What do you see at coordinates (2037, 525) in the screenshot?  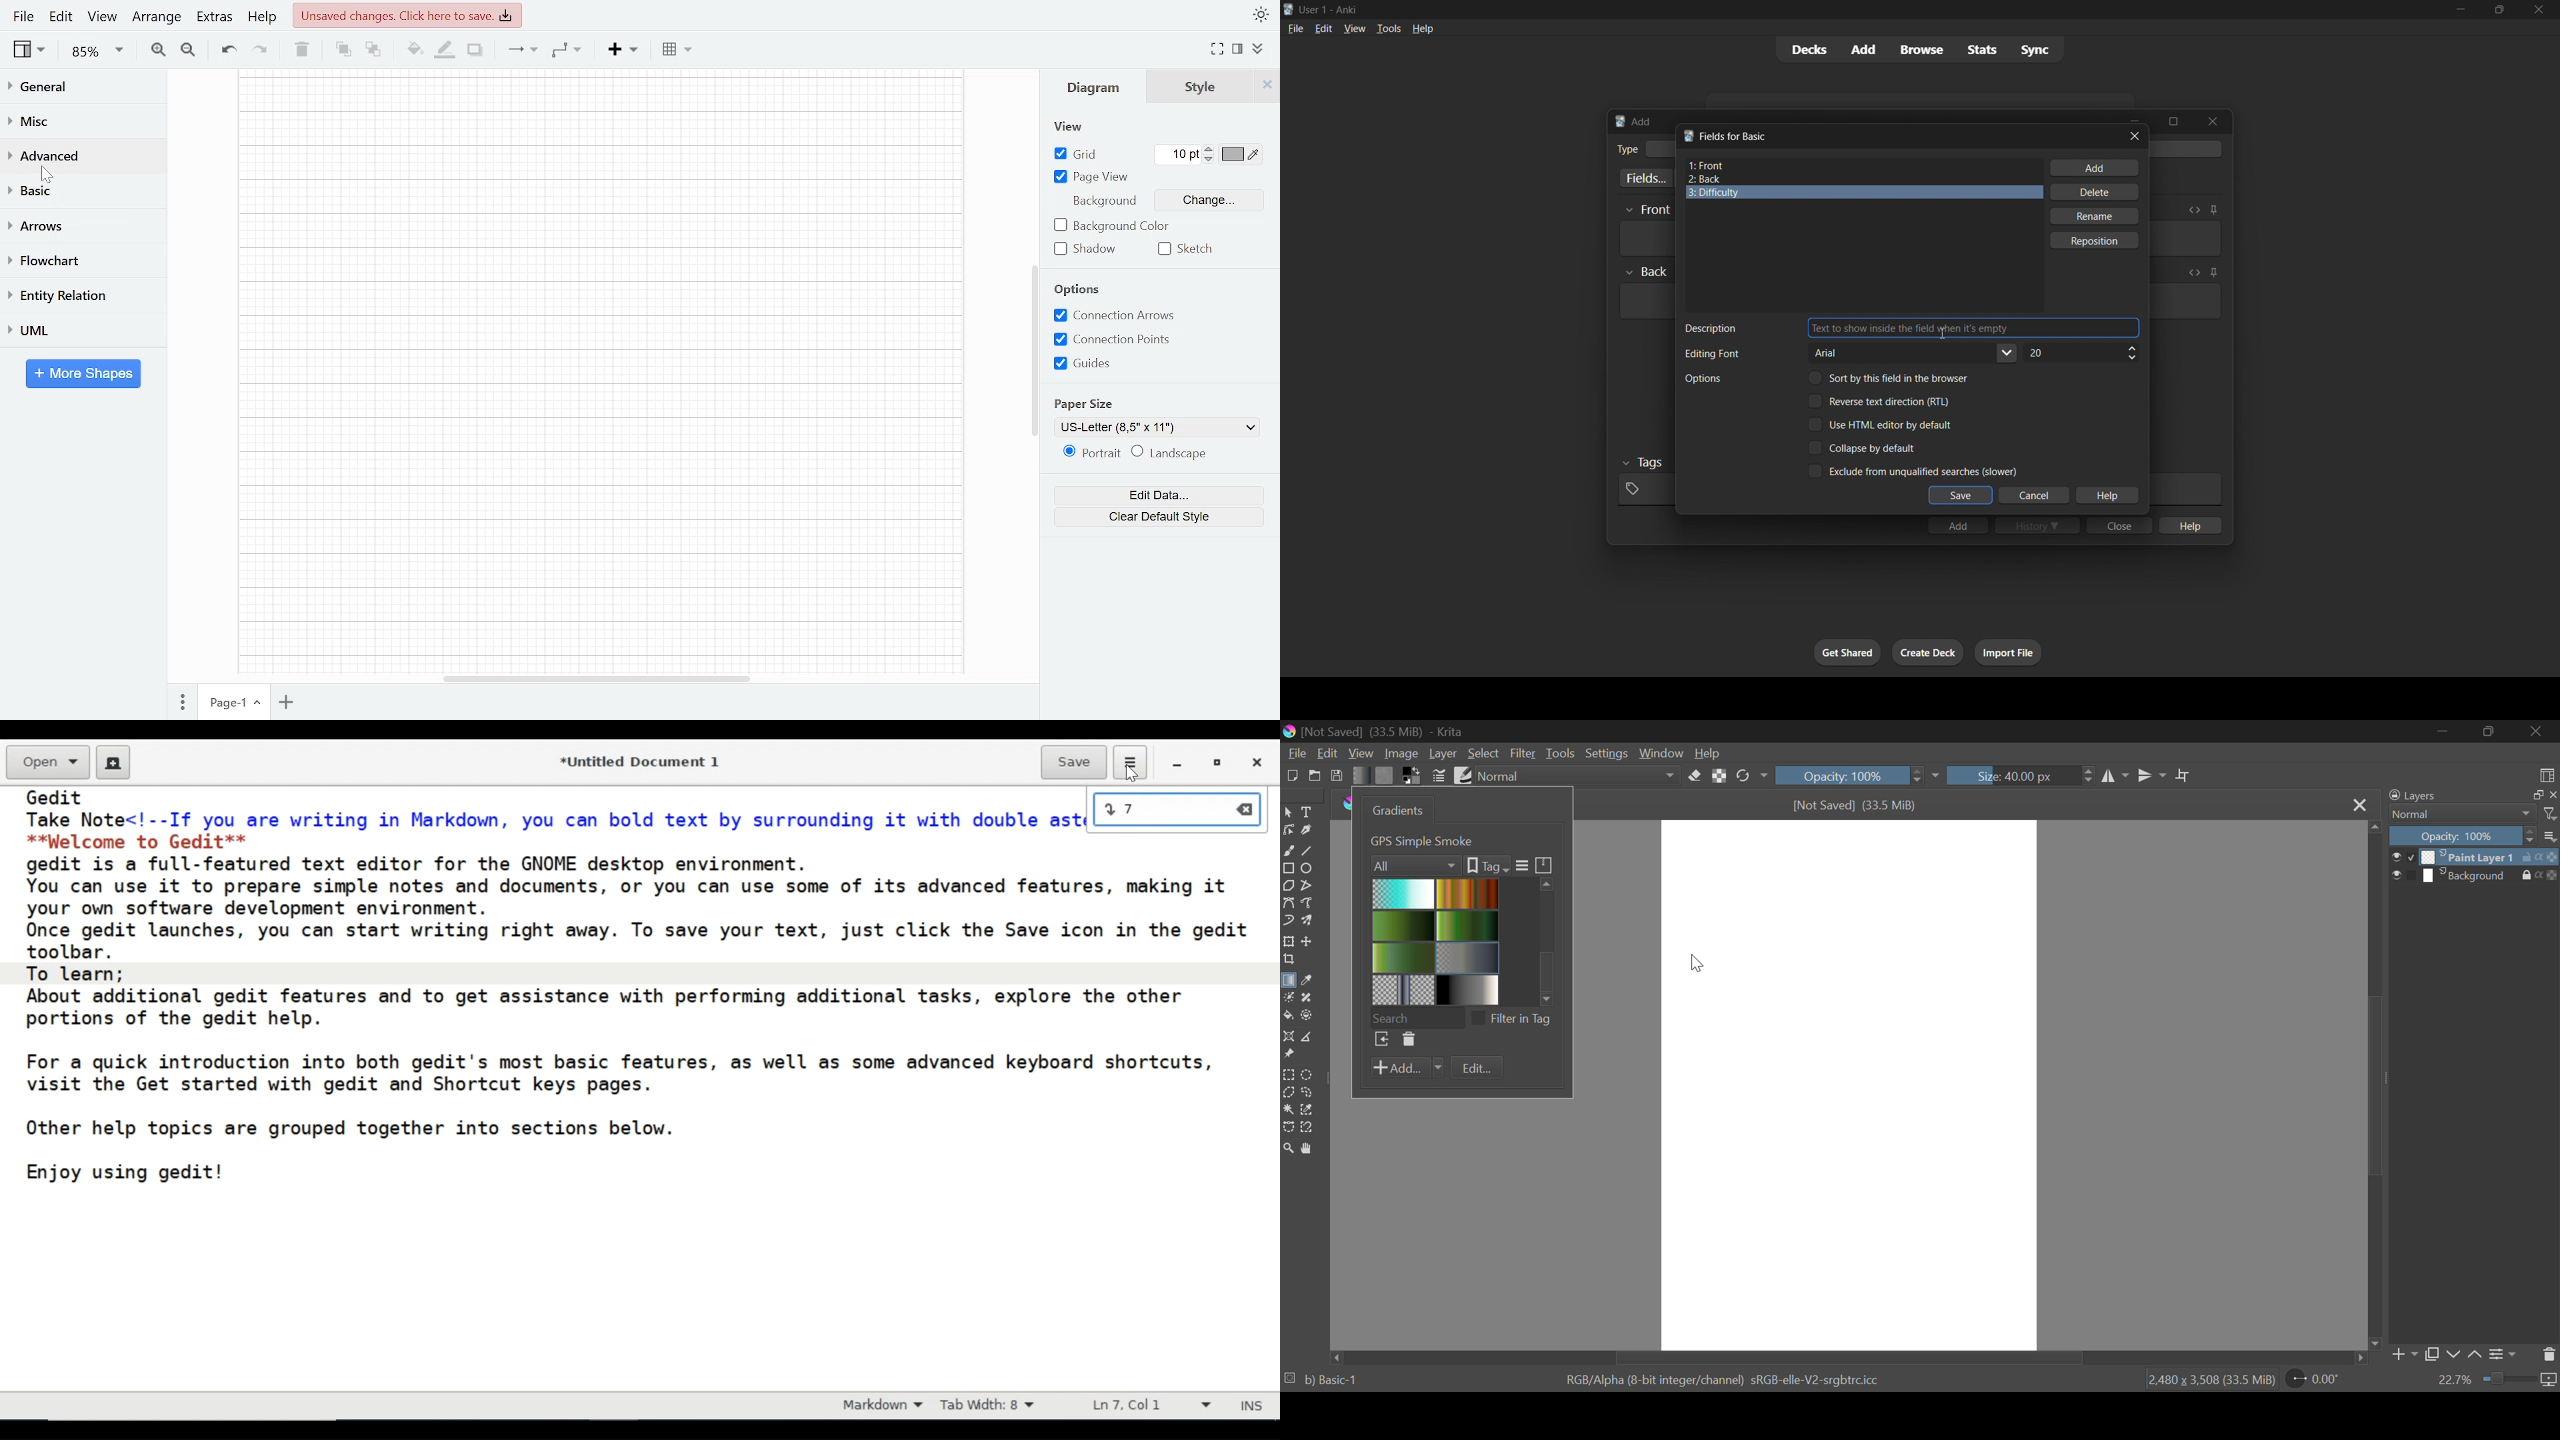 I see `history` at bounding box center [2037, 525].